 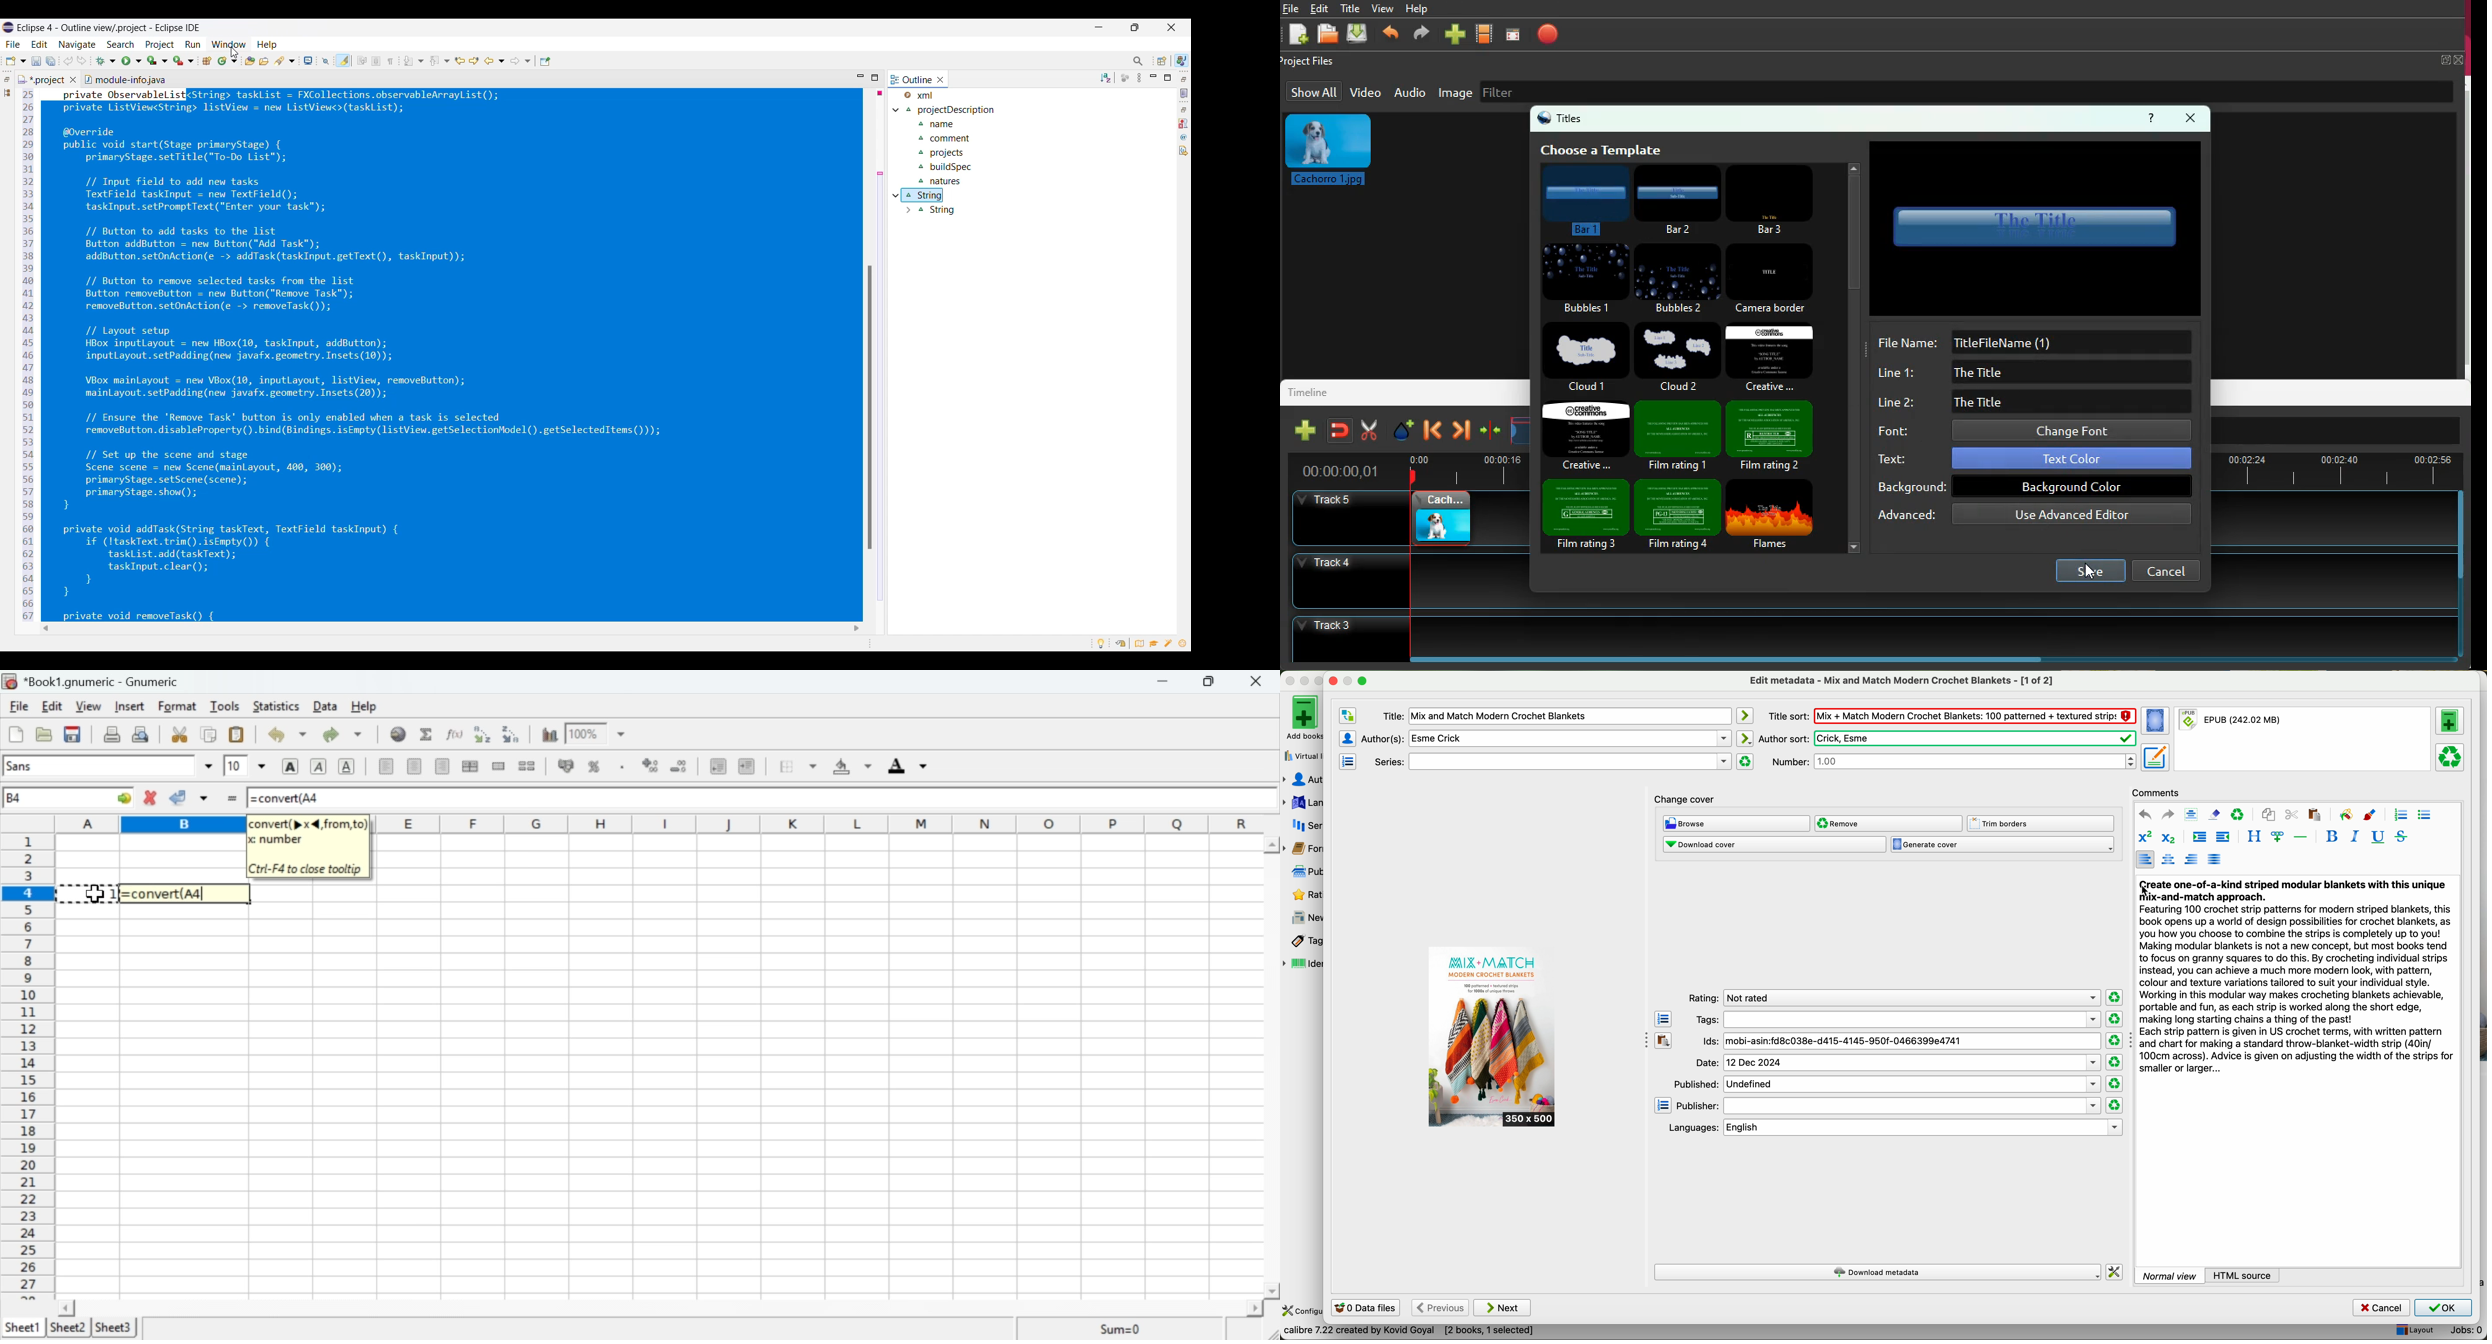 I want to click on foreground color, so click(x=2371, y=816).